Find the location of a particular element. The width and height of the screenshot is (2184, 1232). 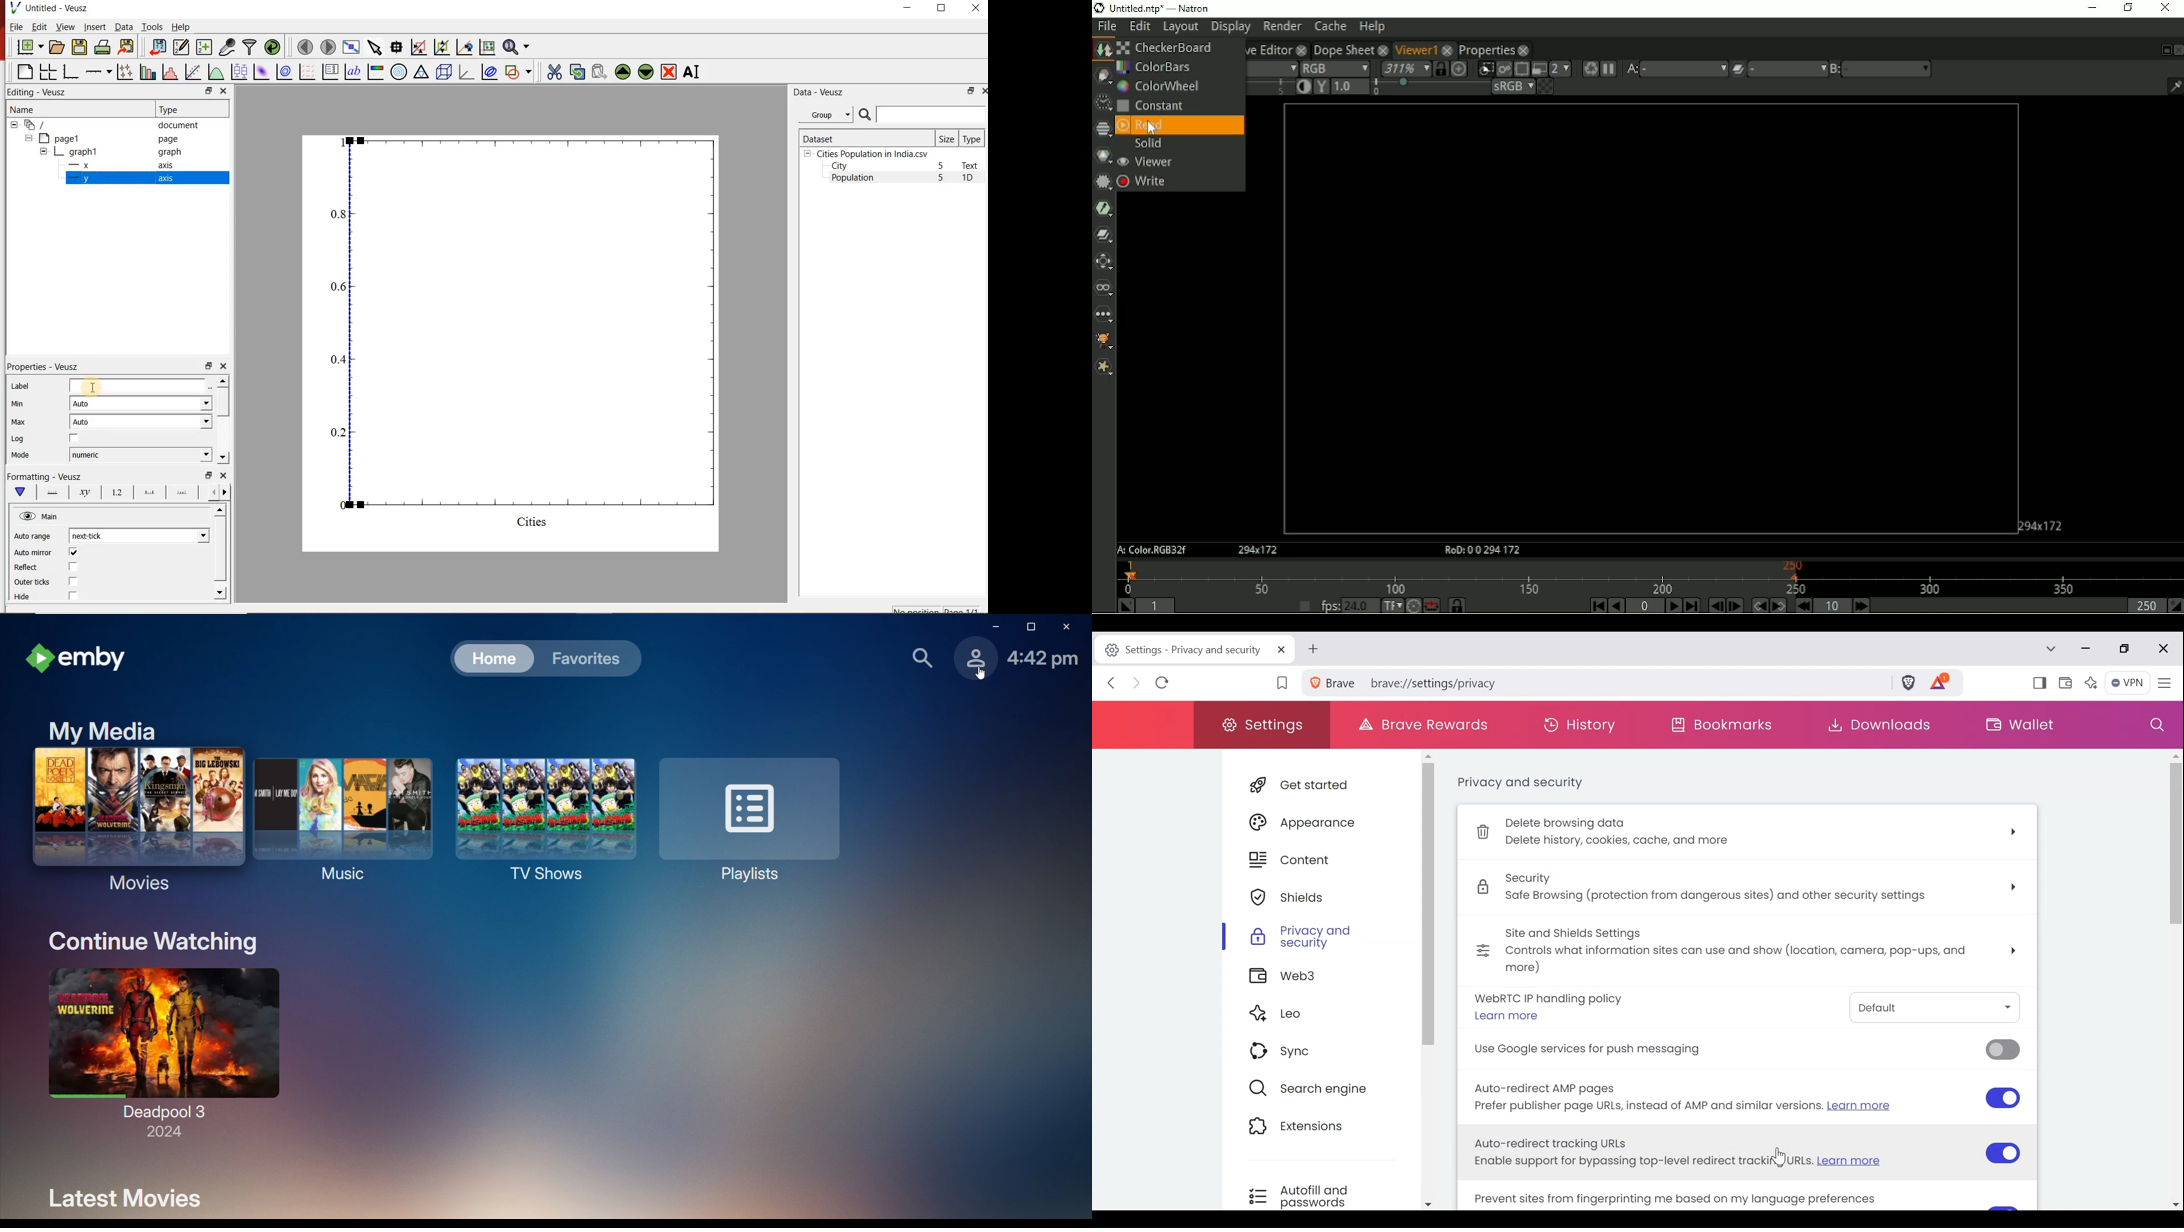

histogram of a dataset is located at coordinates (168, 72).